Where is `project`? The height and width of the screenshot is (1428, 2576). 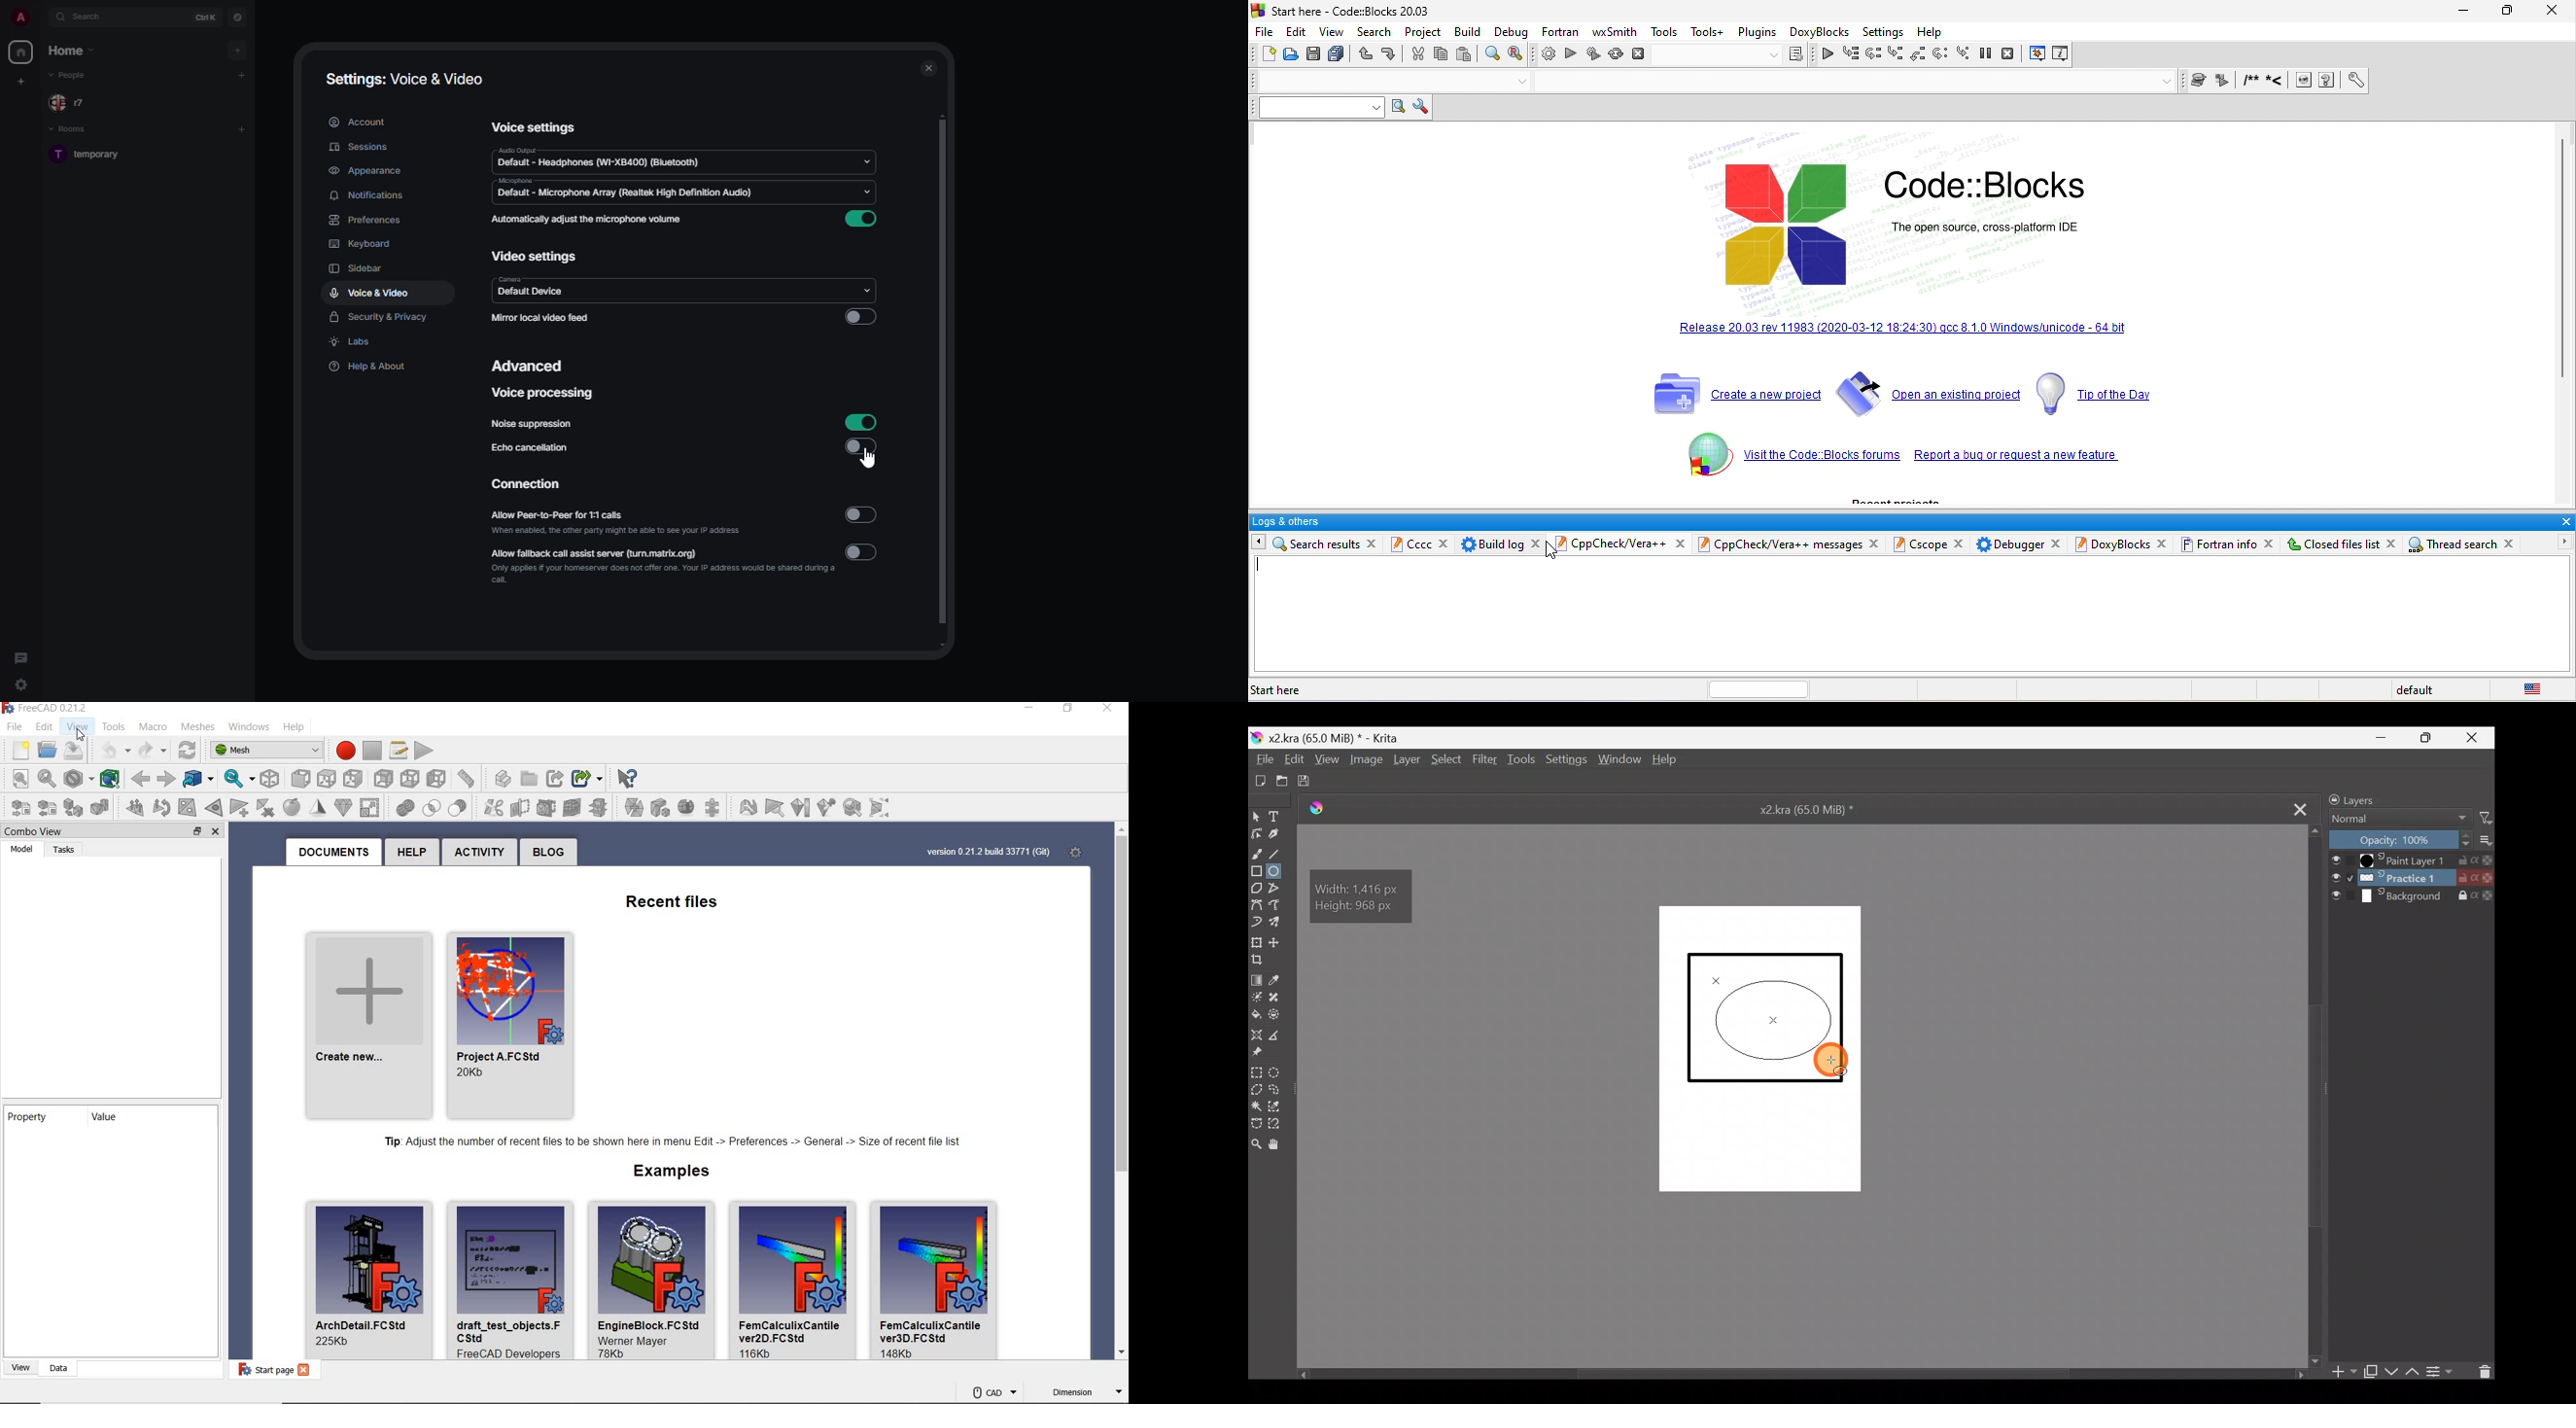 project is located at coordinates (1427, 34).